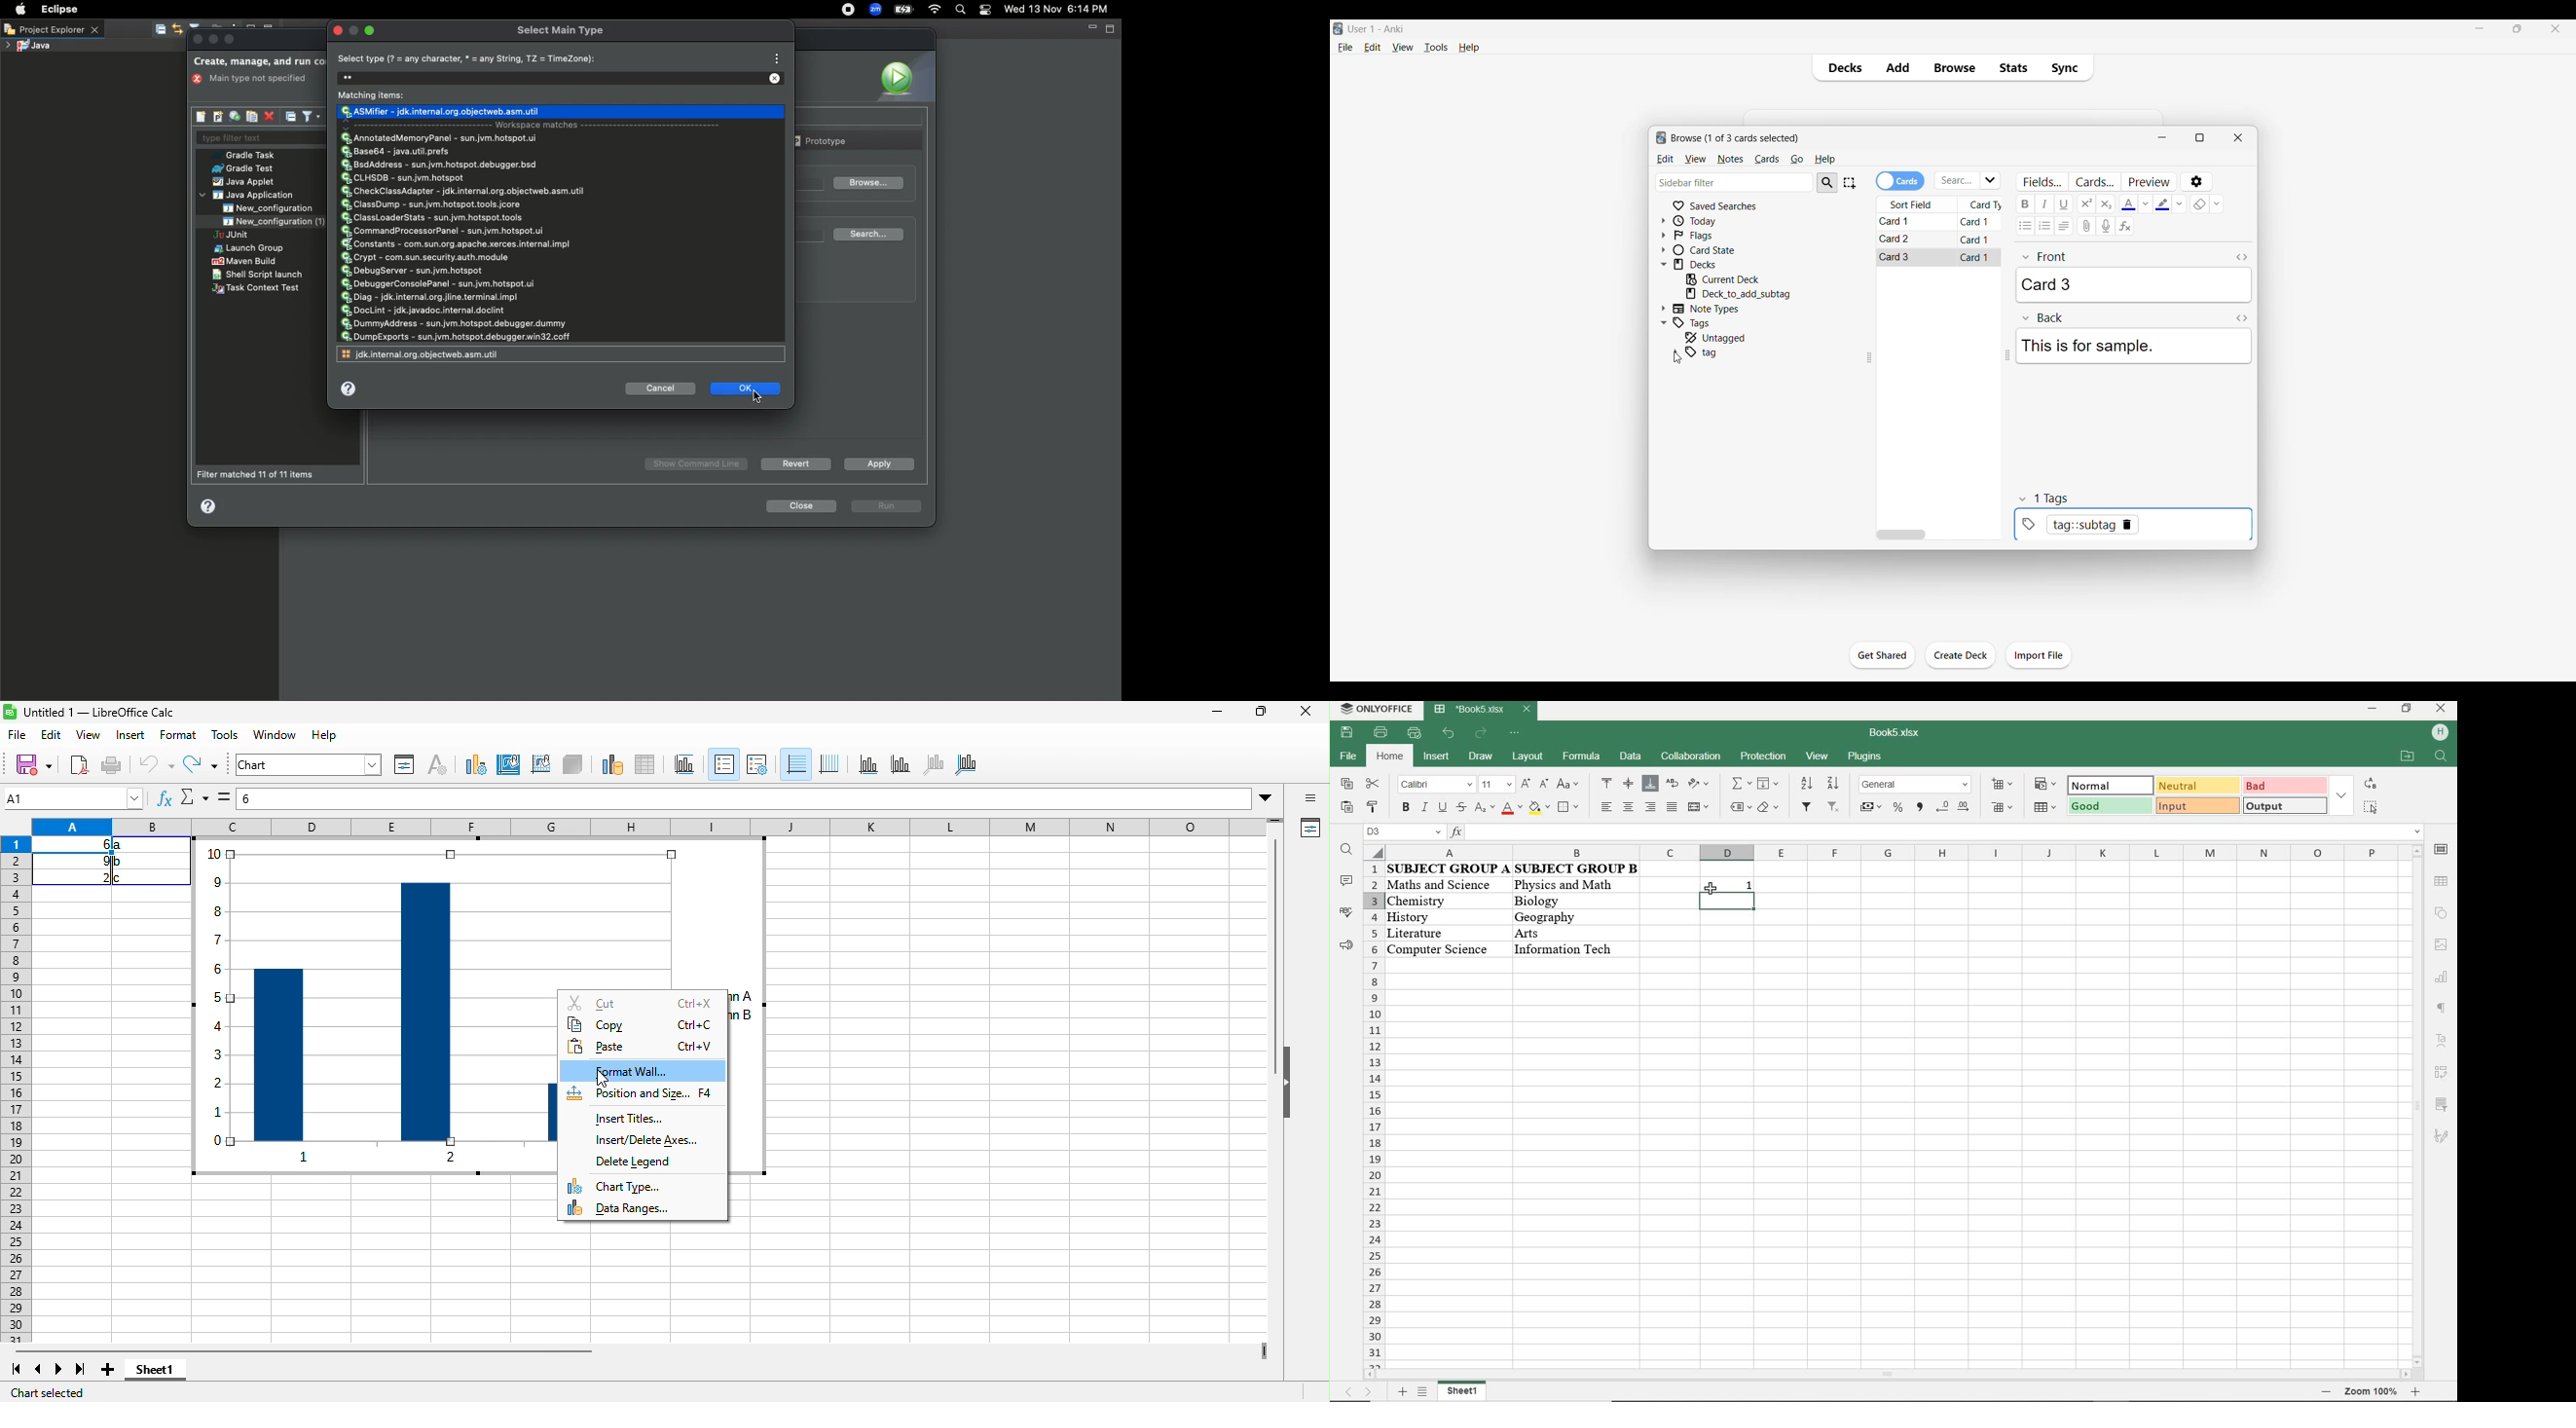  I want to click on Card 1, so click(1975, 239).